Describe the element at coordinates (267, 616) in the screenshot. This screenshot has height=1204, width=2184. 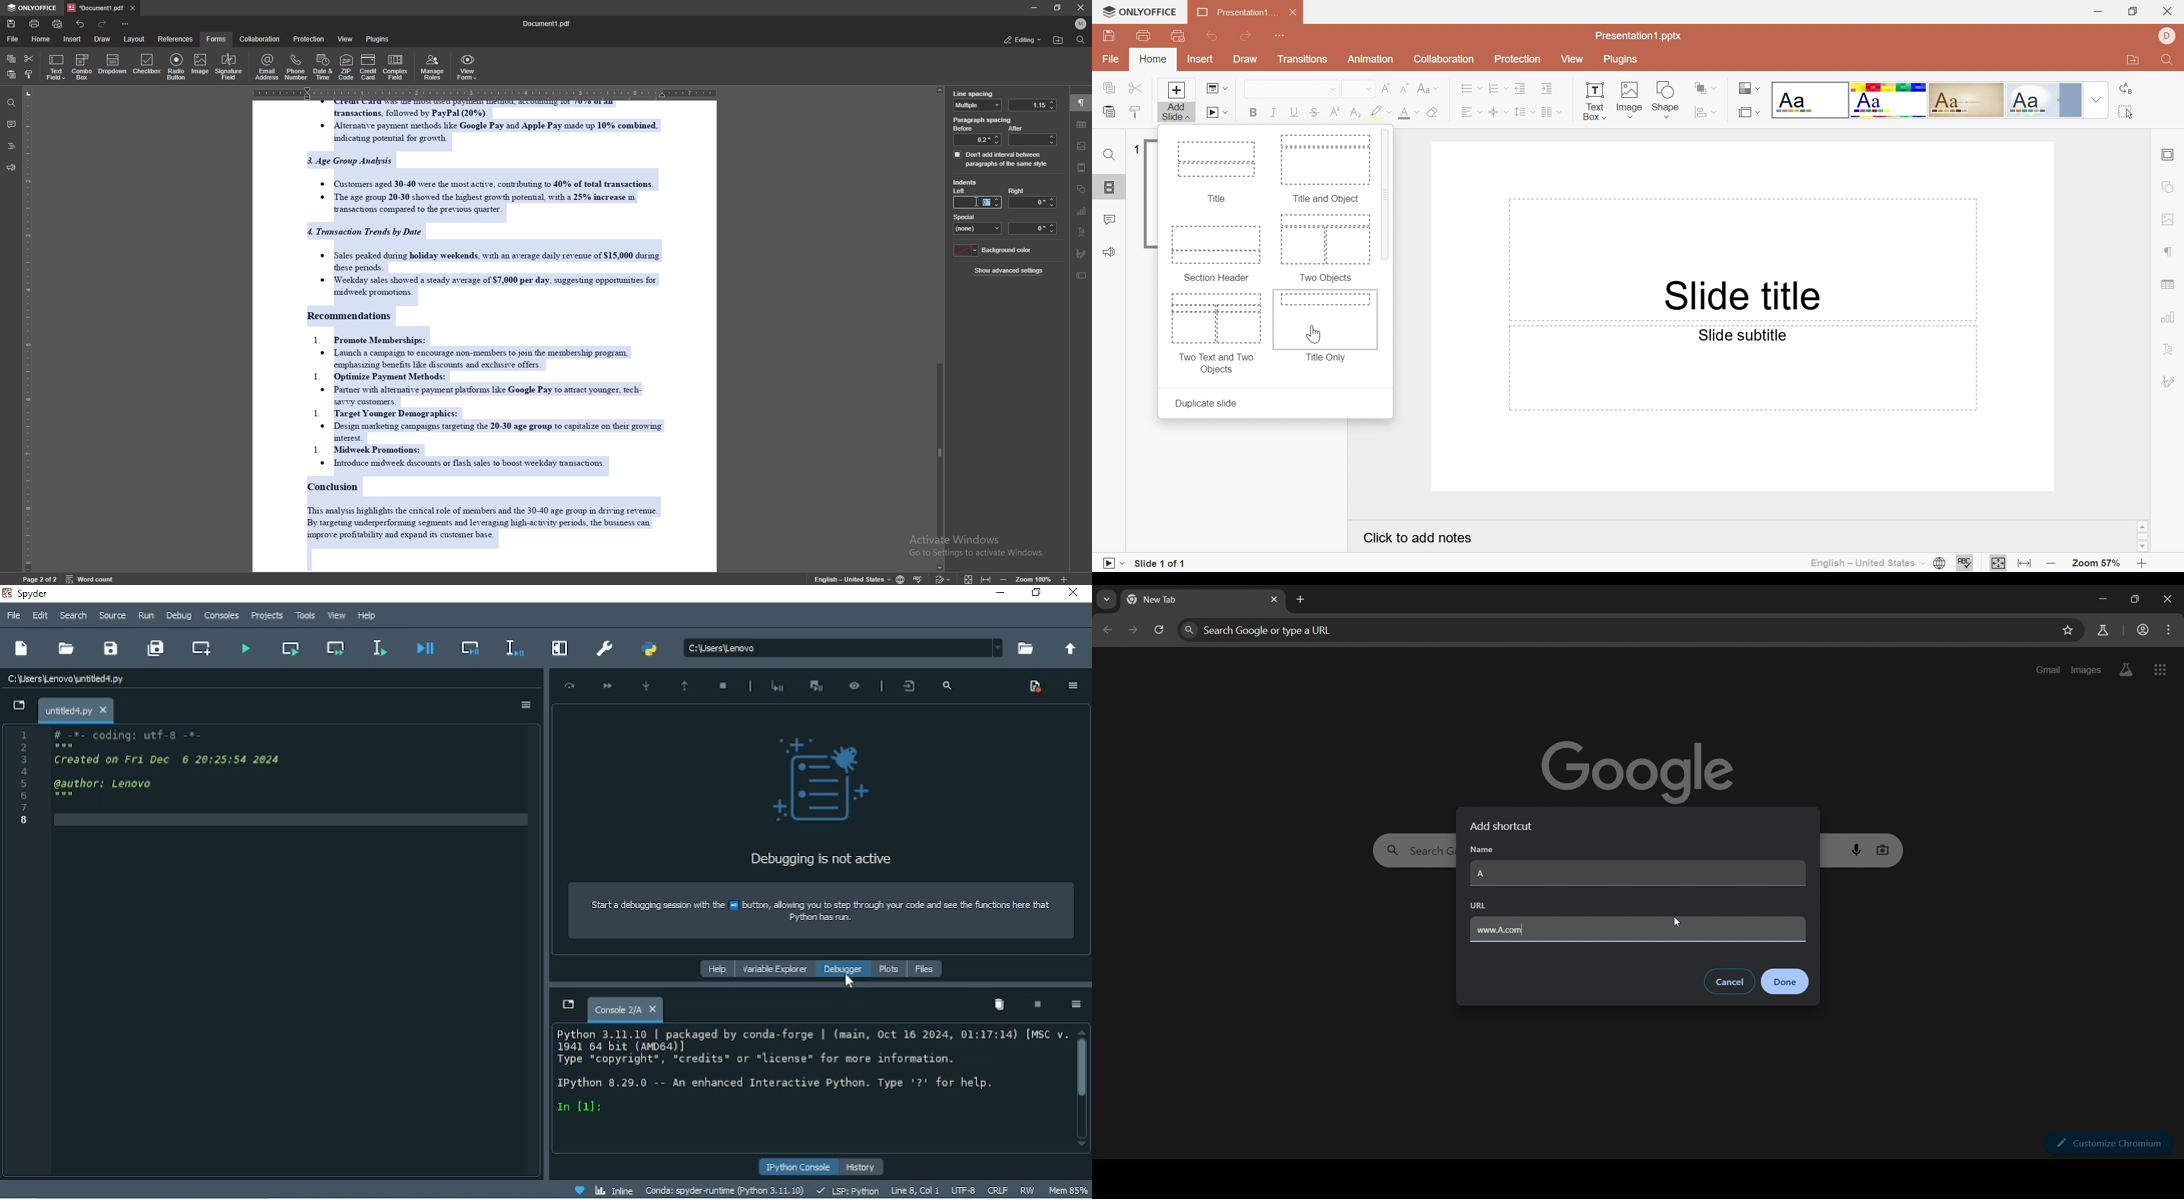
I see `Projects` at that location.